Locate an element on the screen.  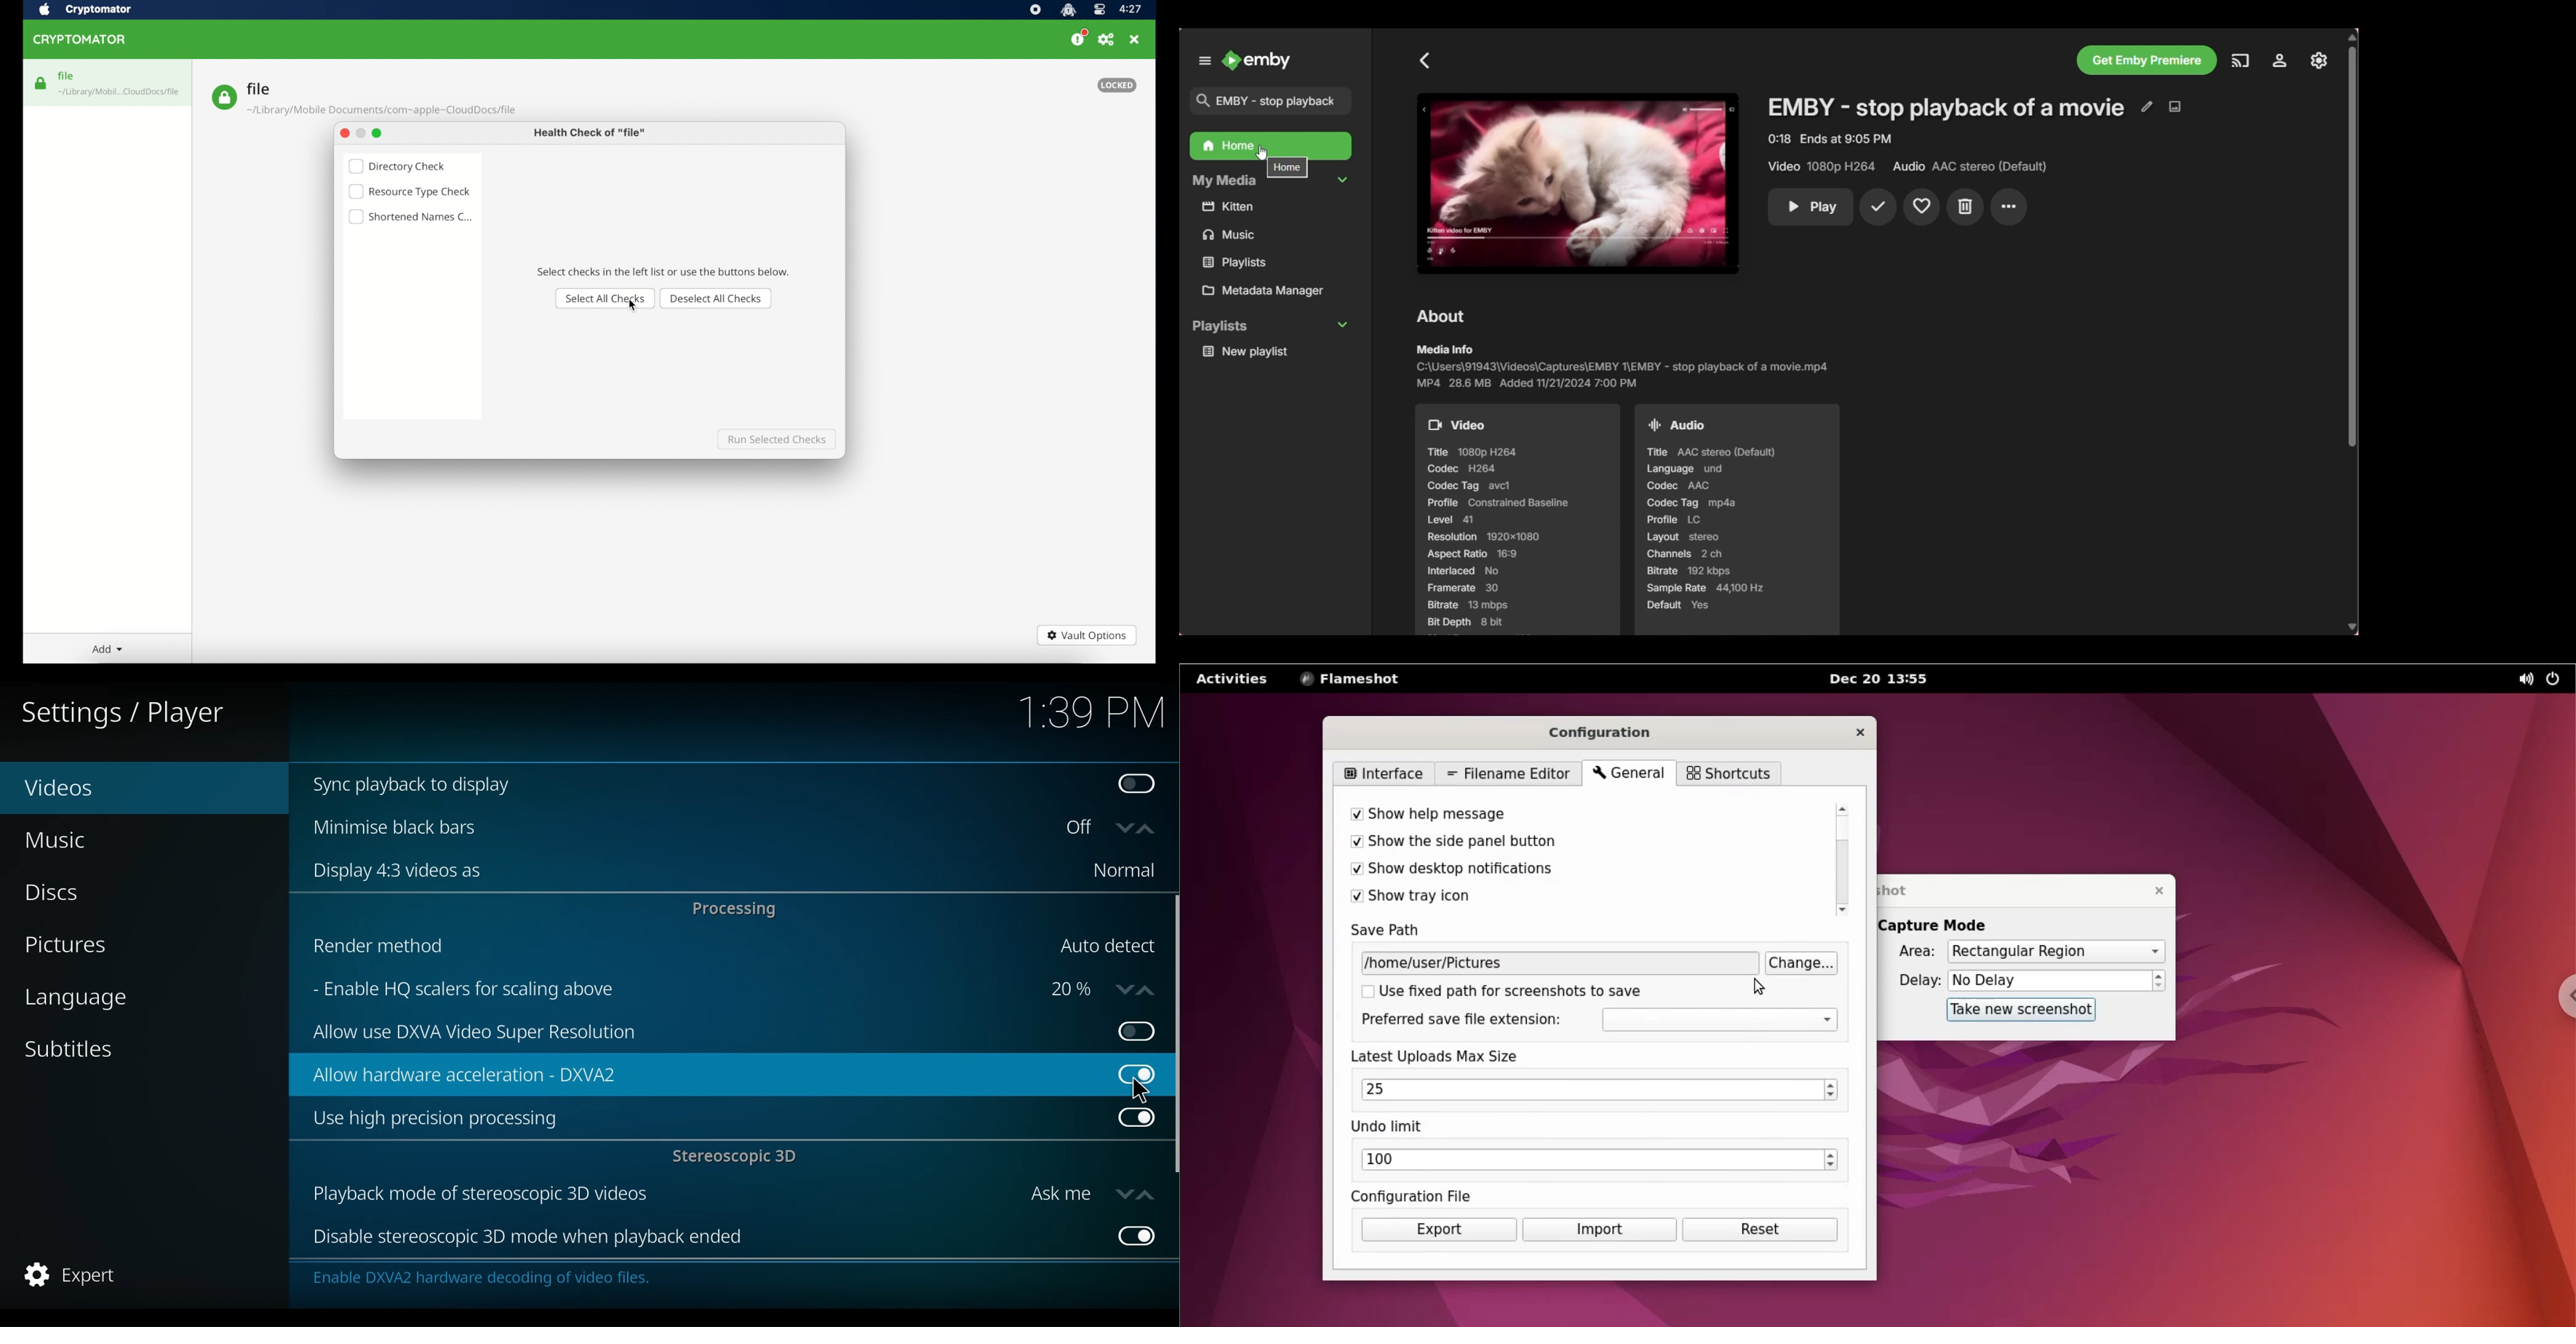
Vertical Scrollbar is located at coordinates (1172, 1036).